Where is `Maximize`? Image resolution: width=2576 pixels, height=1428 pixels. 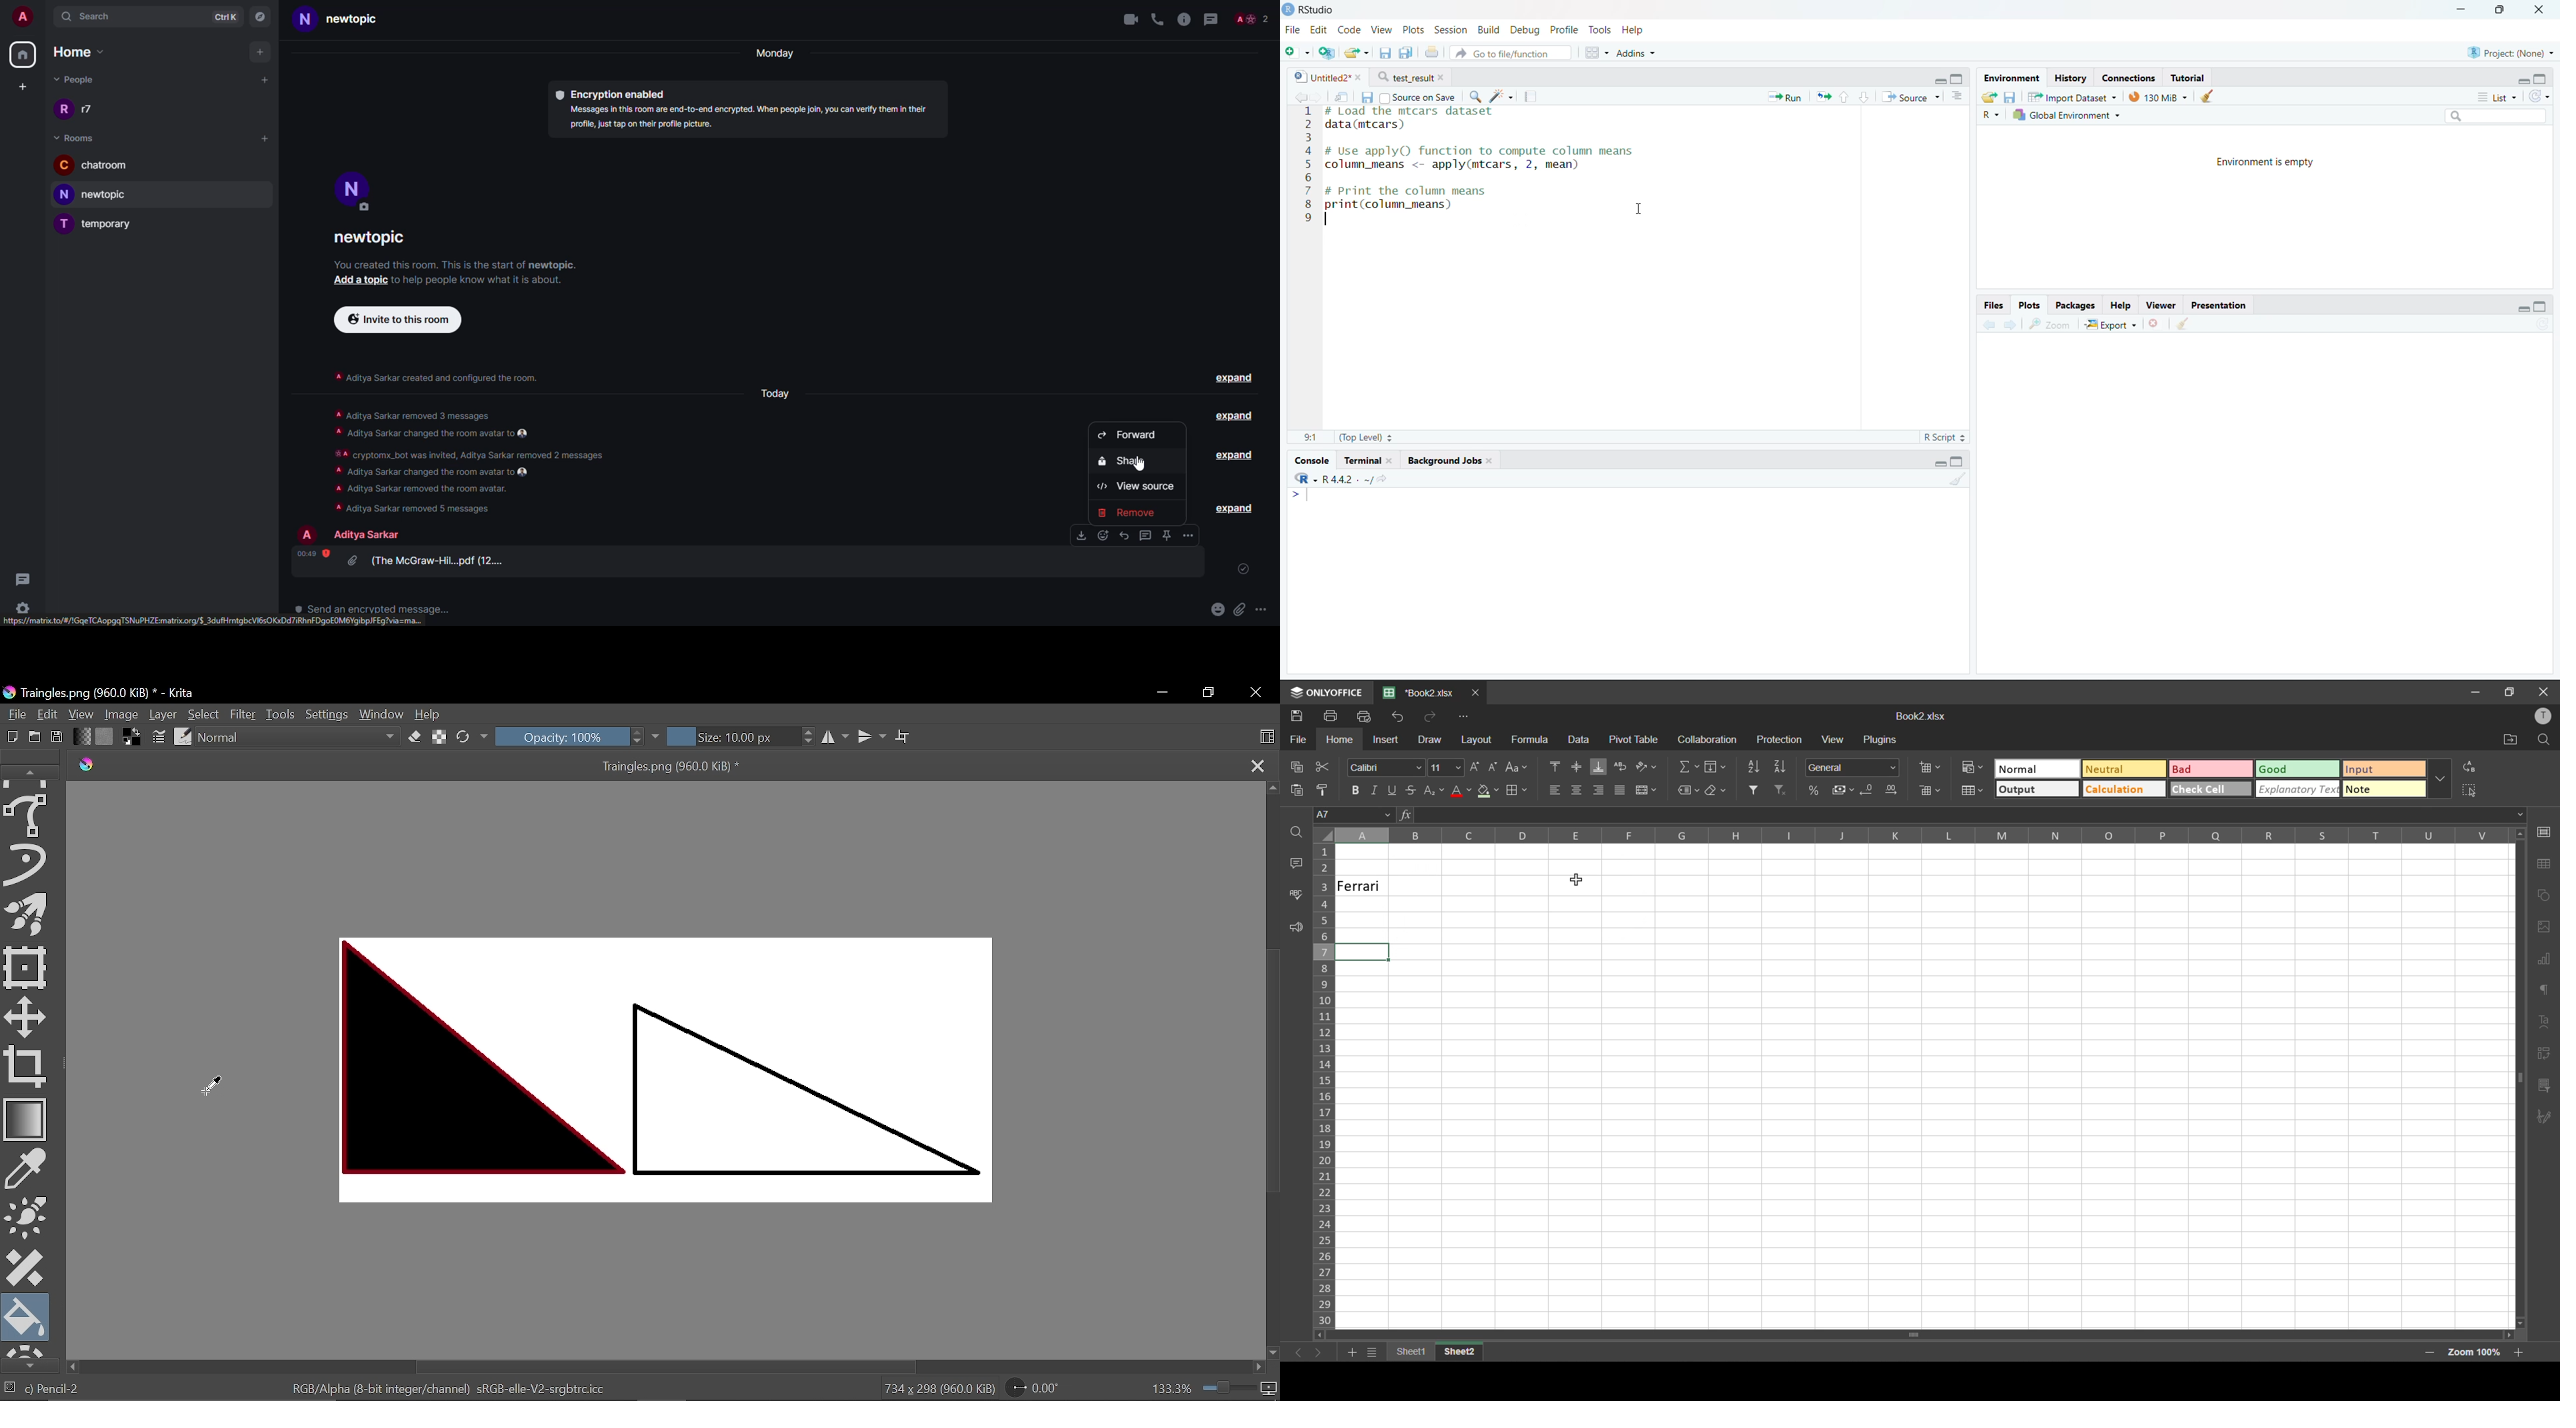
Maximize is located at coordinates (1958, 462).